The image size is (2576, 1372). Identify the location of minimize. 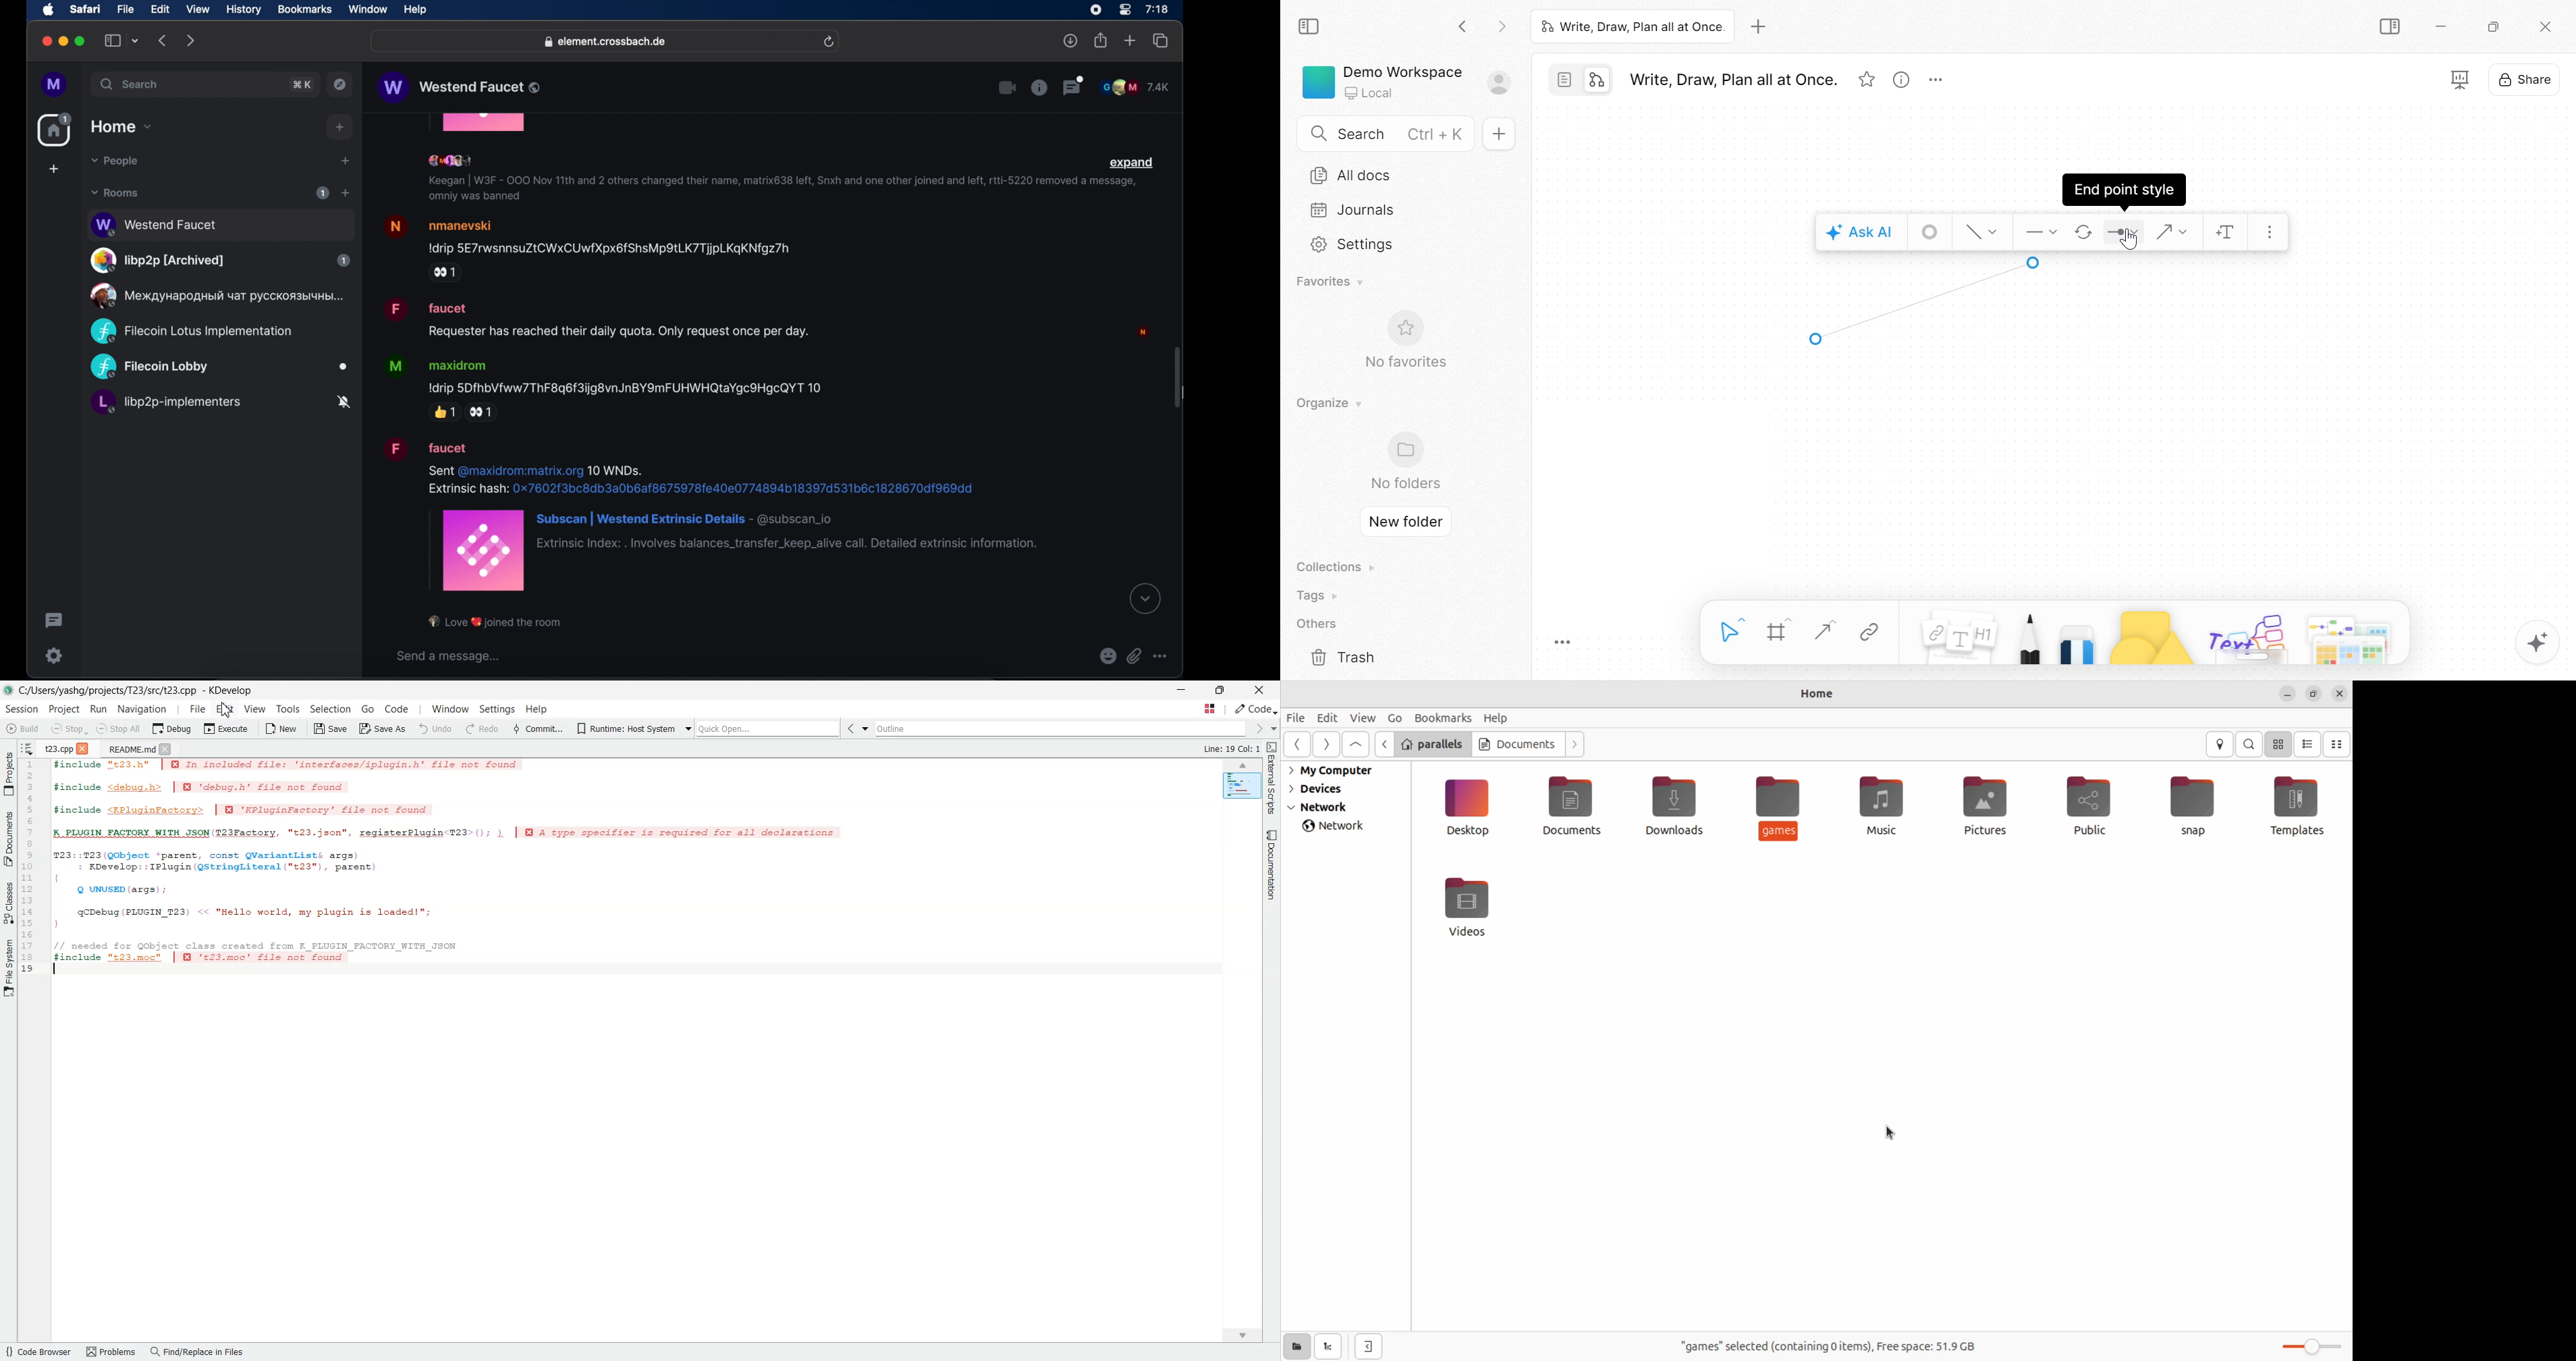
(64, 41).